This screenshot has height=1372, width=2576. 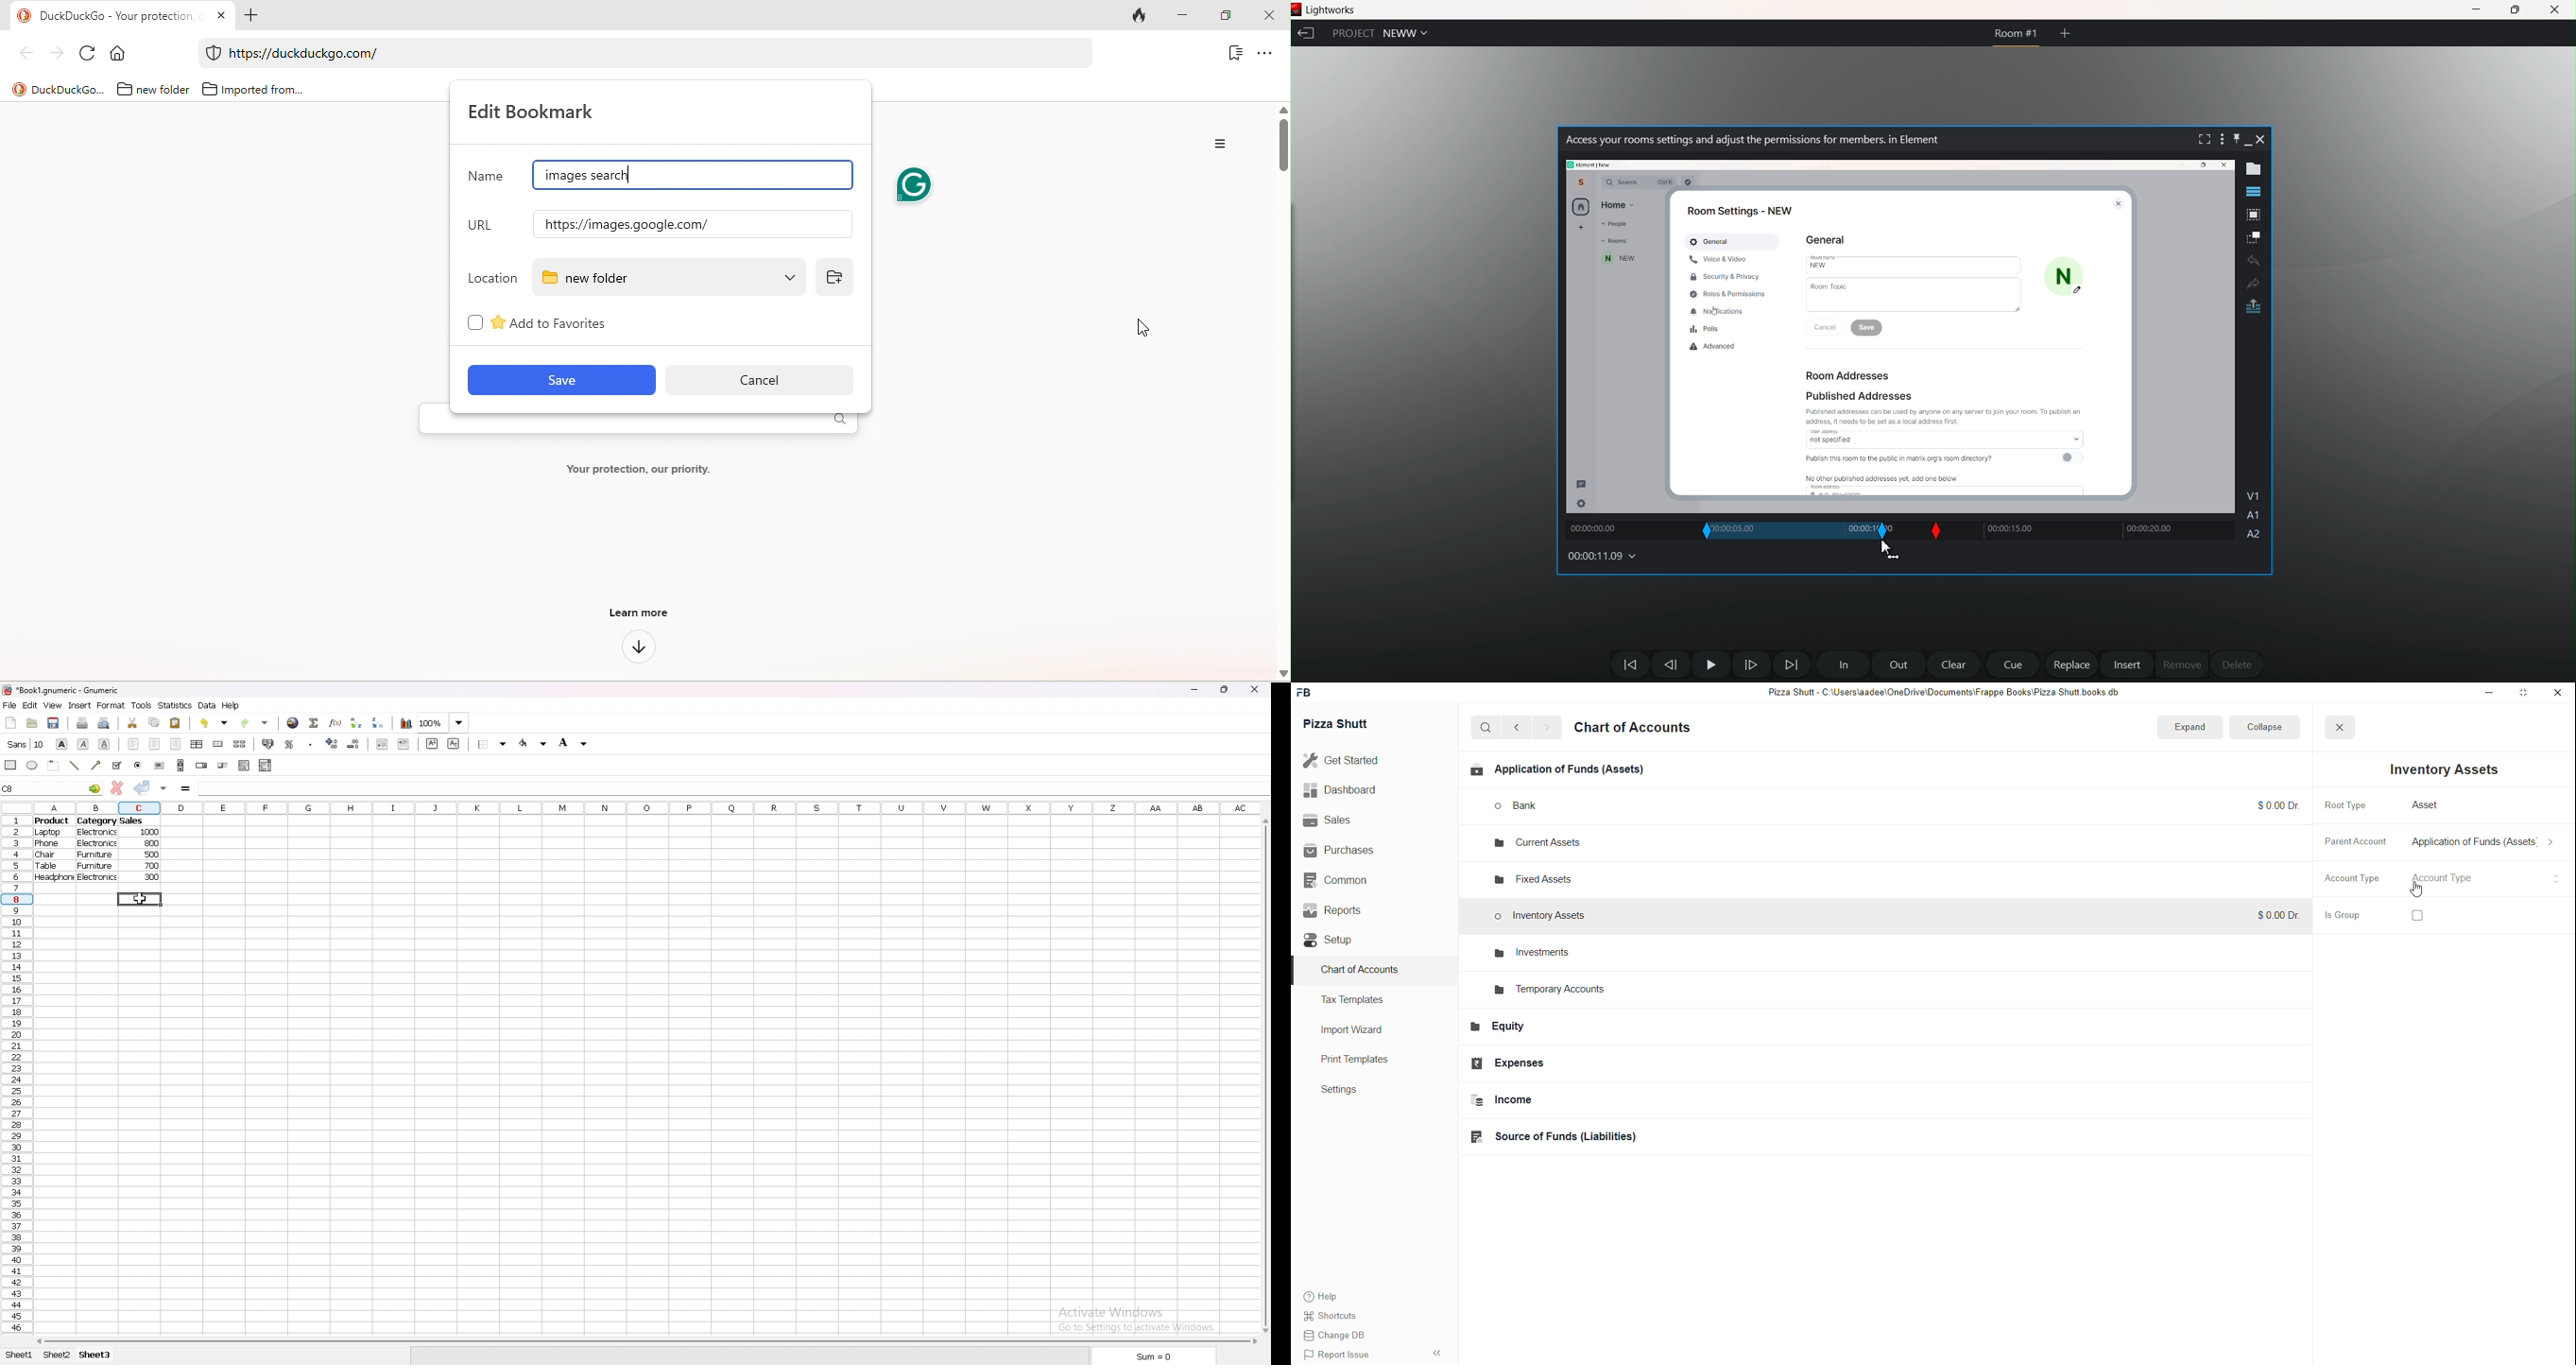 I want to click on A2, so click(x=2251, y=536).